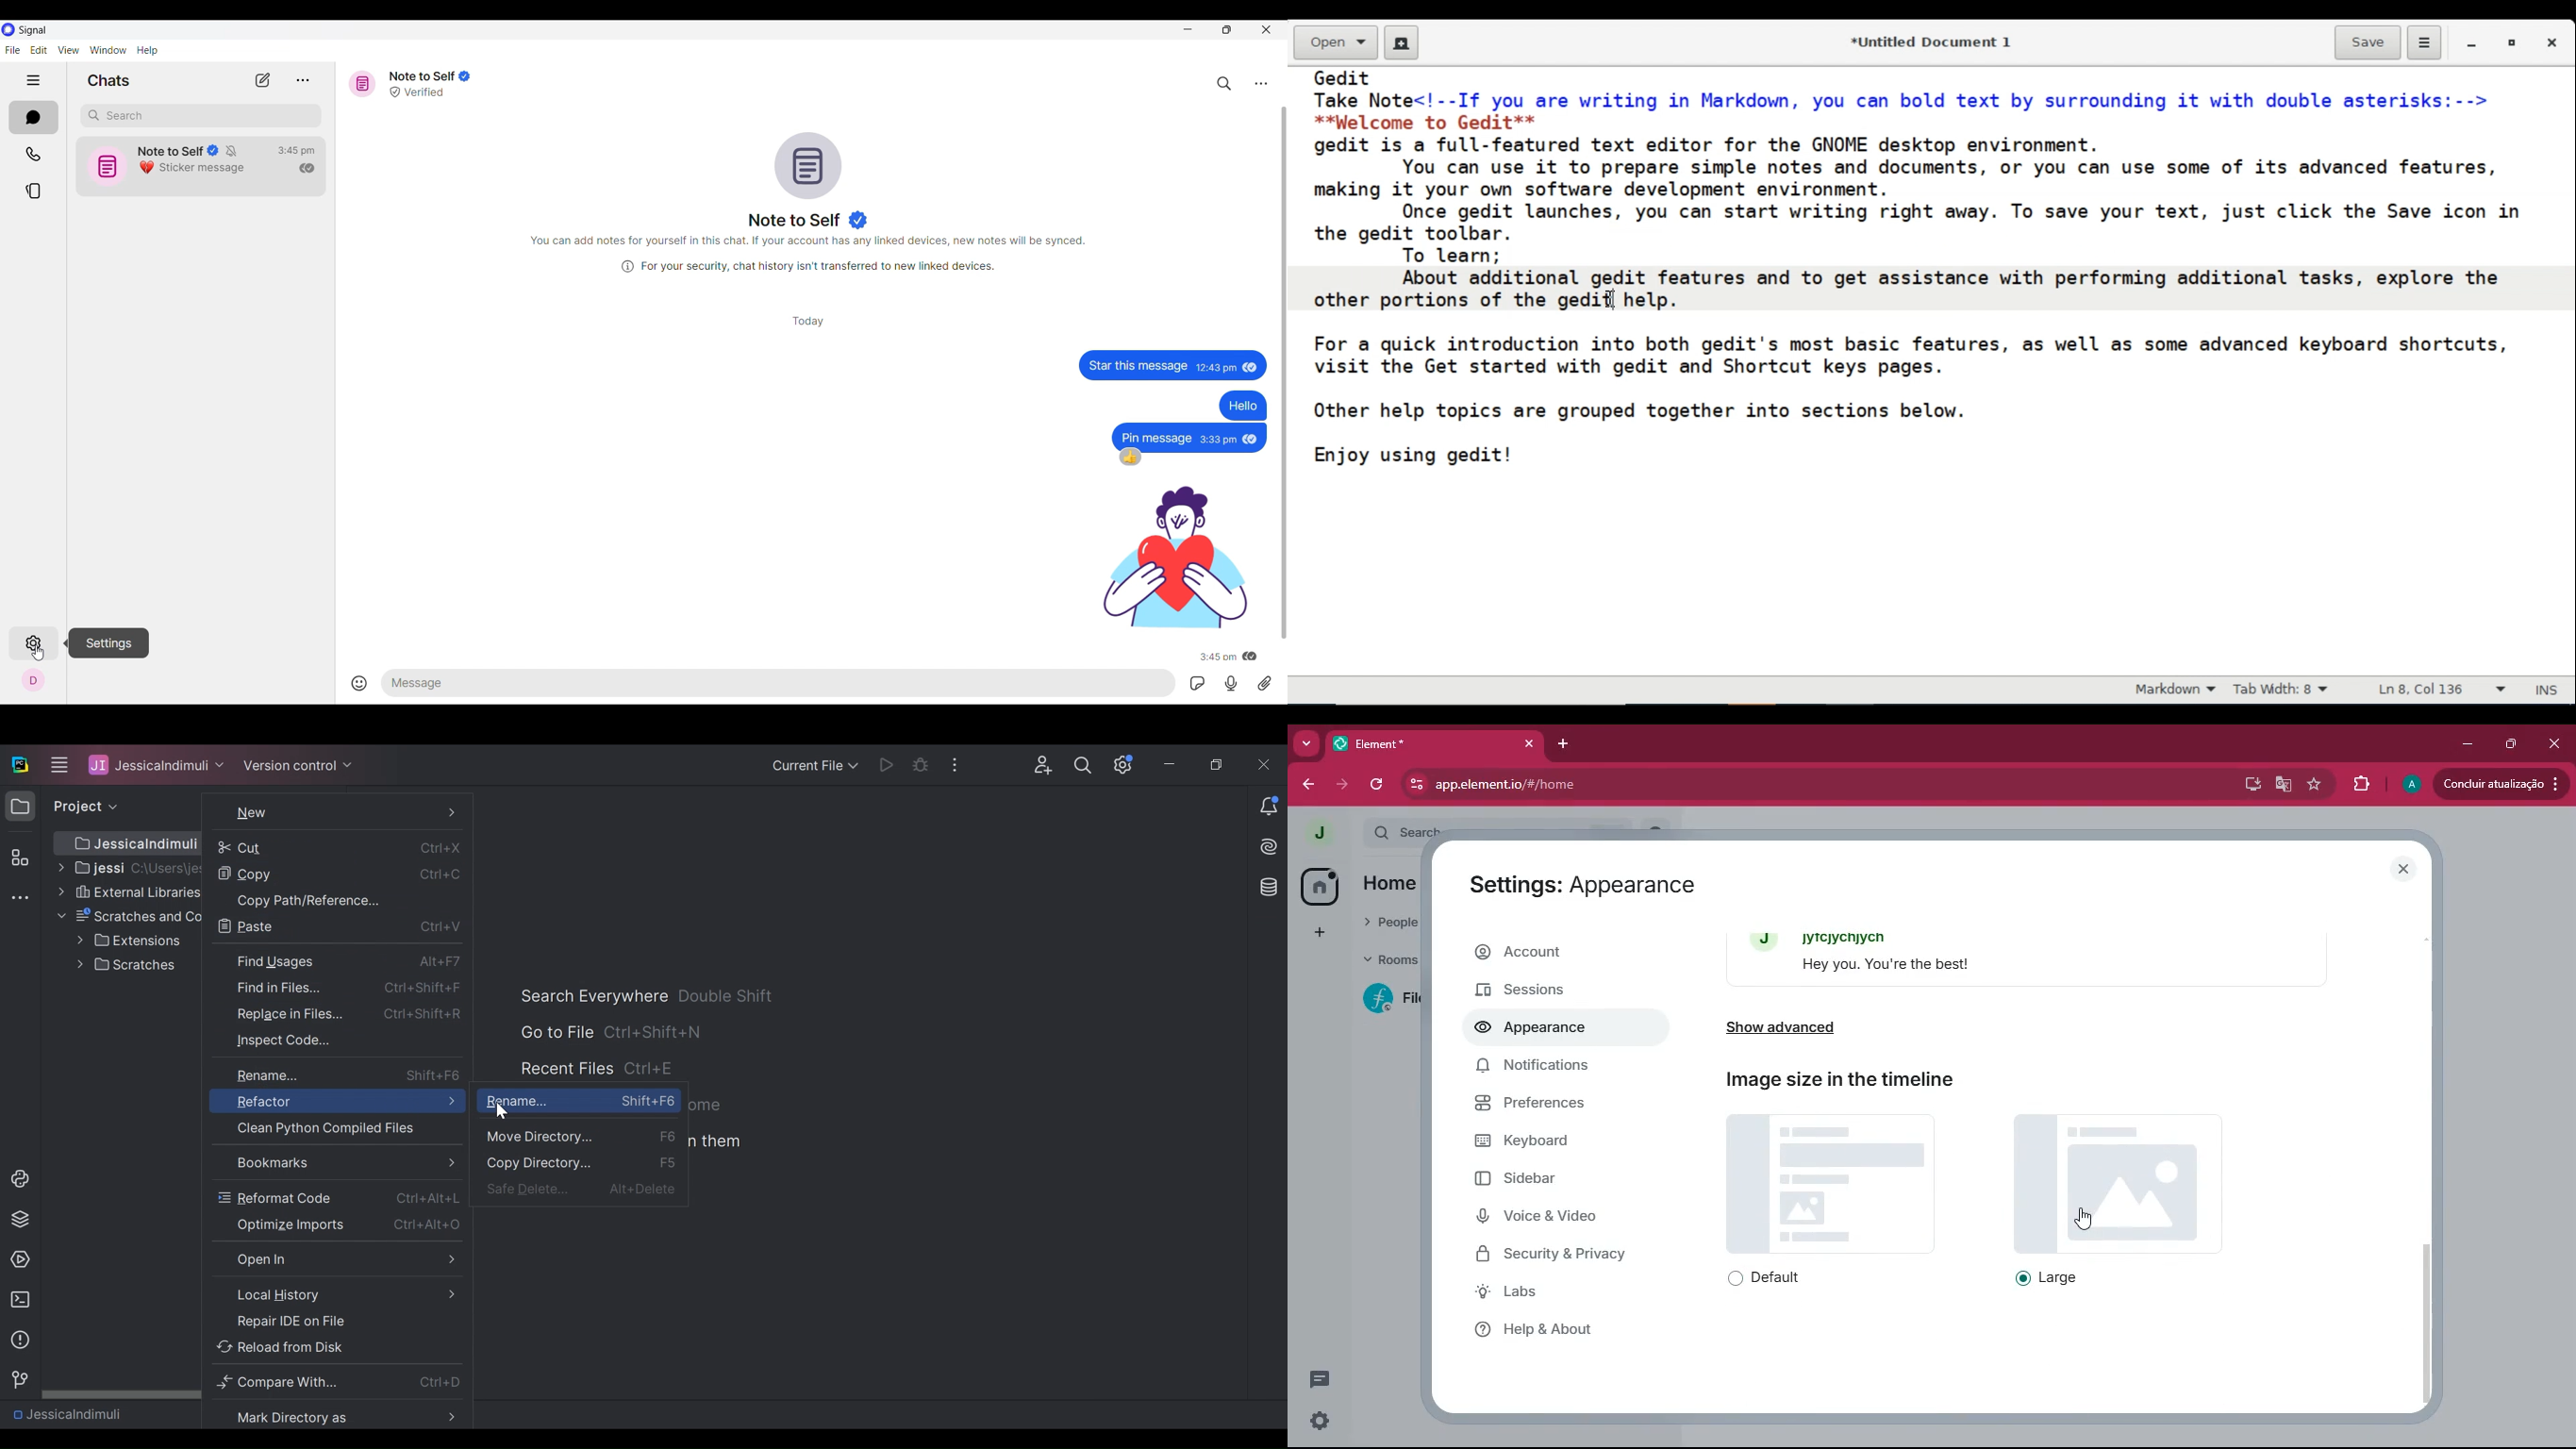  I want to click on Profile, so click(33, 680).